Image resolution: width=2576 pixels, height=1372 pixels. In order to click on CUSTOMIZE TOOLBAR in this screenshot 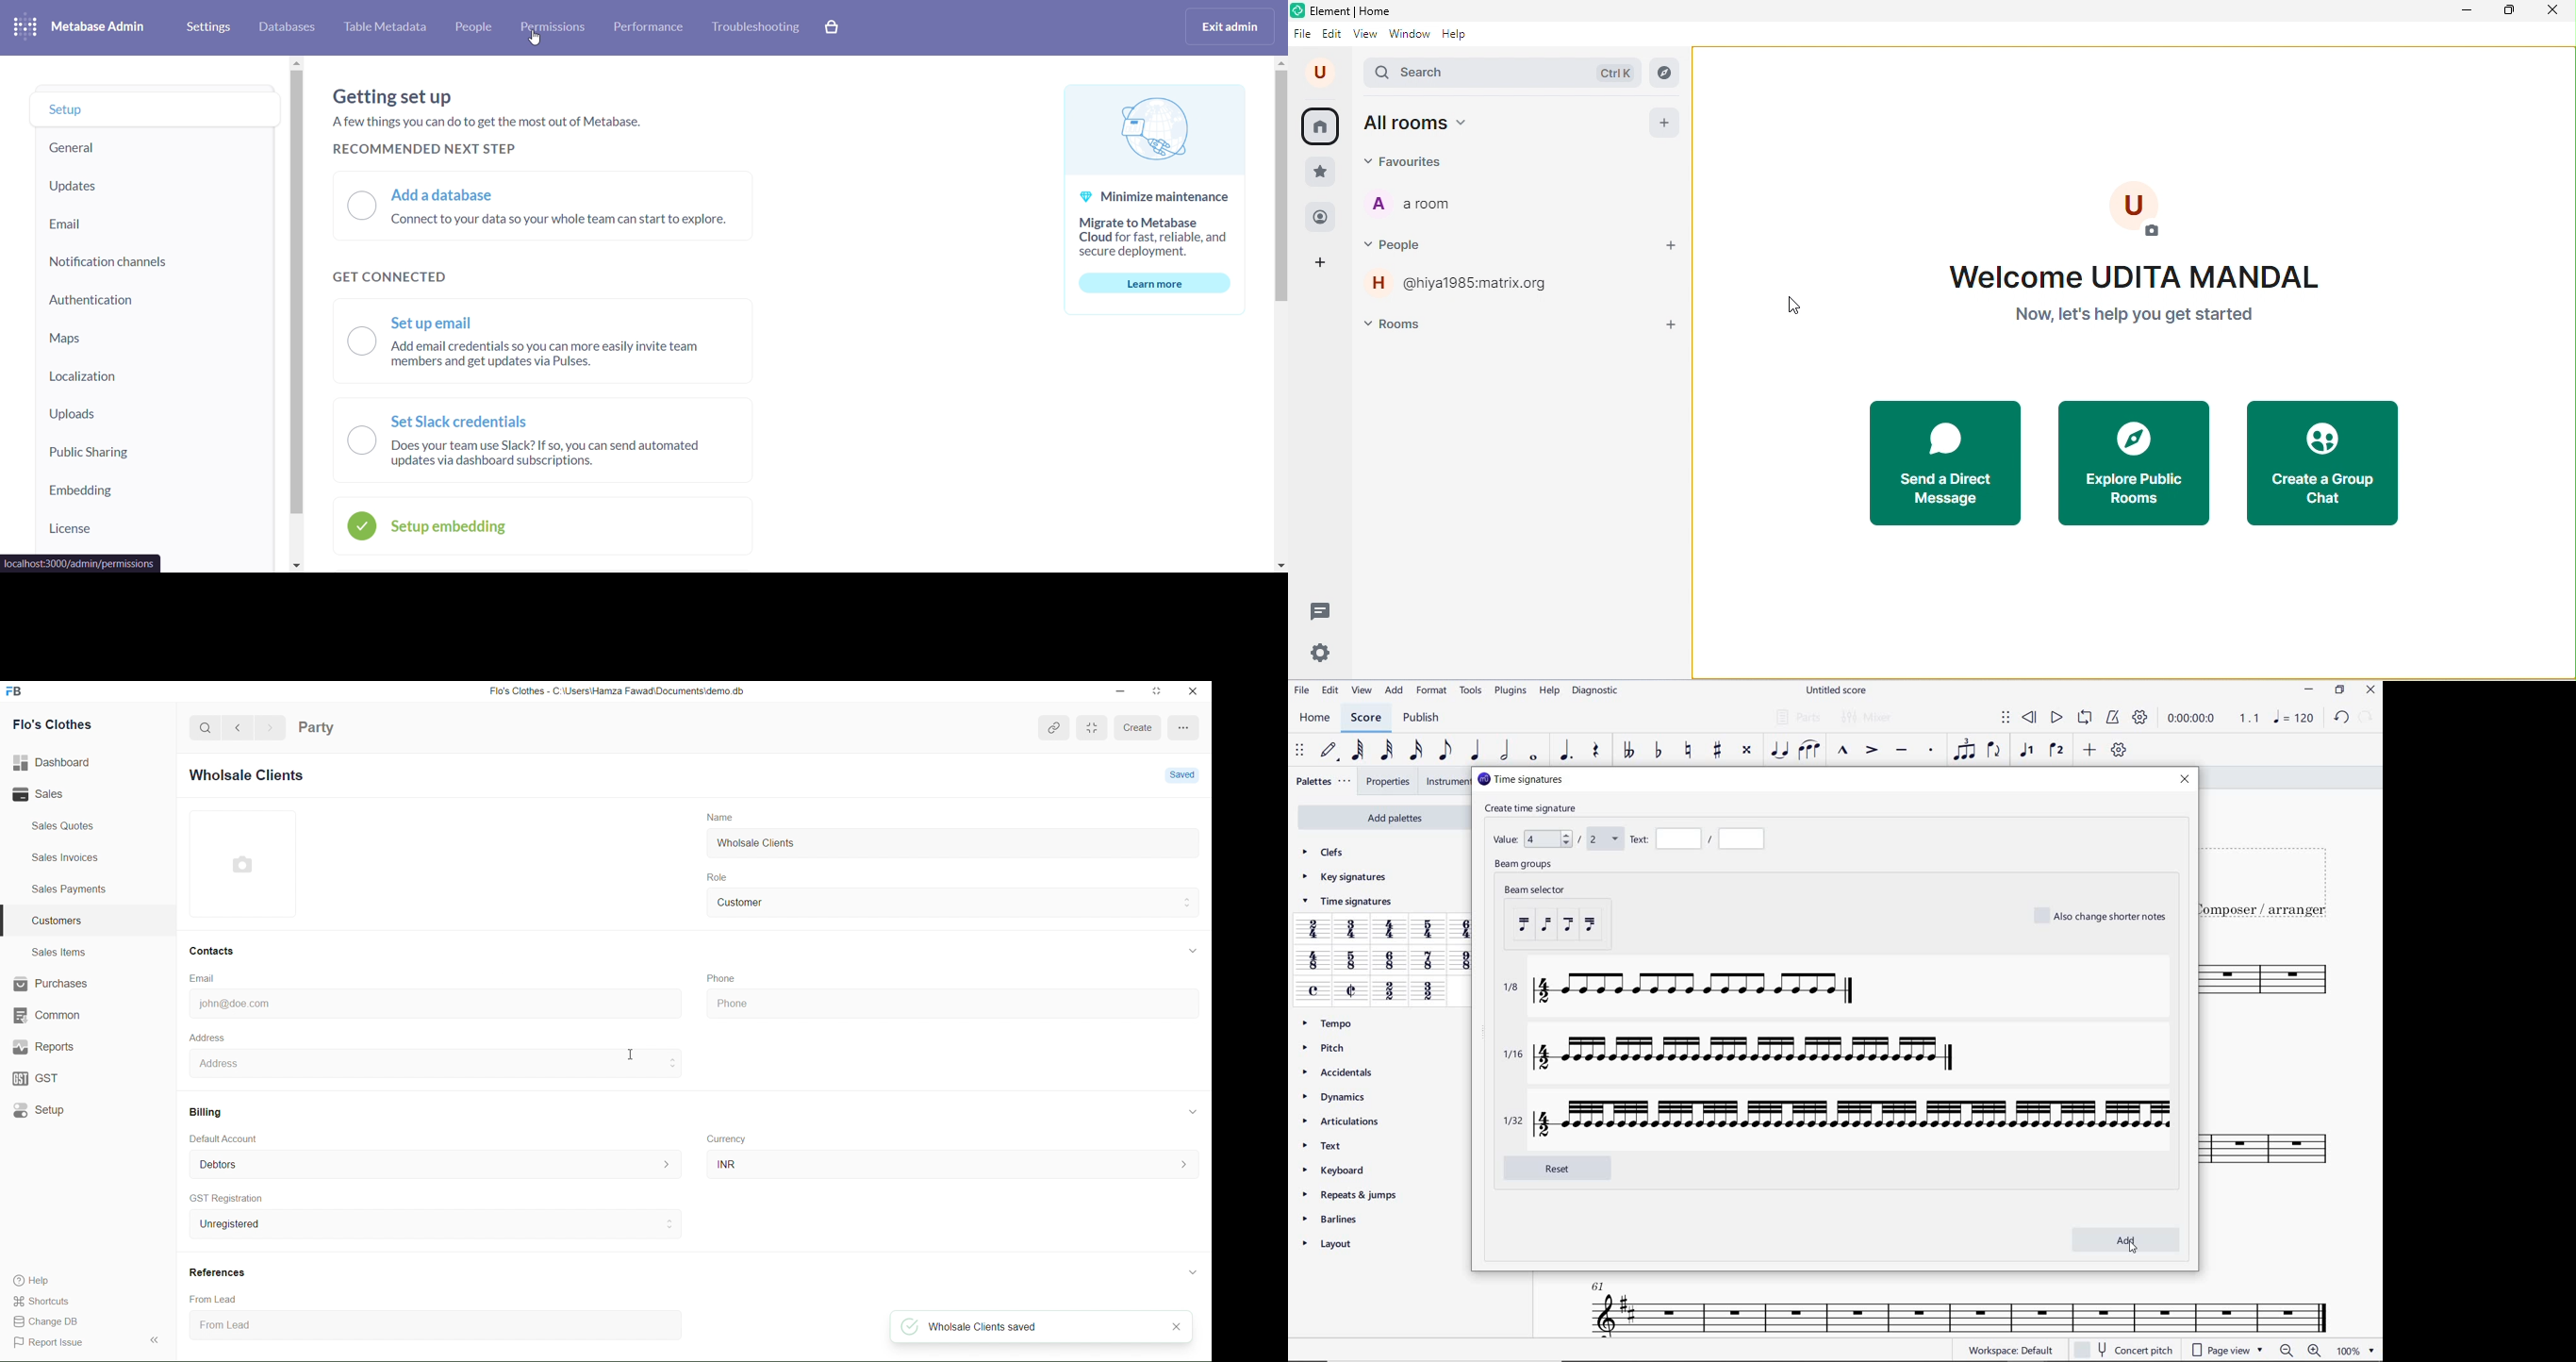, I will do `click(2117, 749)`.